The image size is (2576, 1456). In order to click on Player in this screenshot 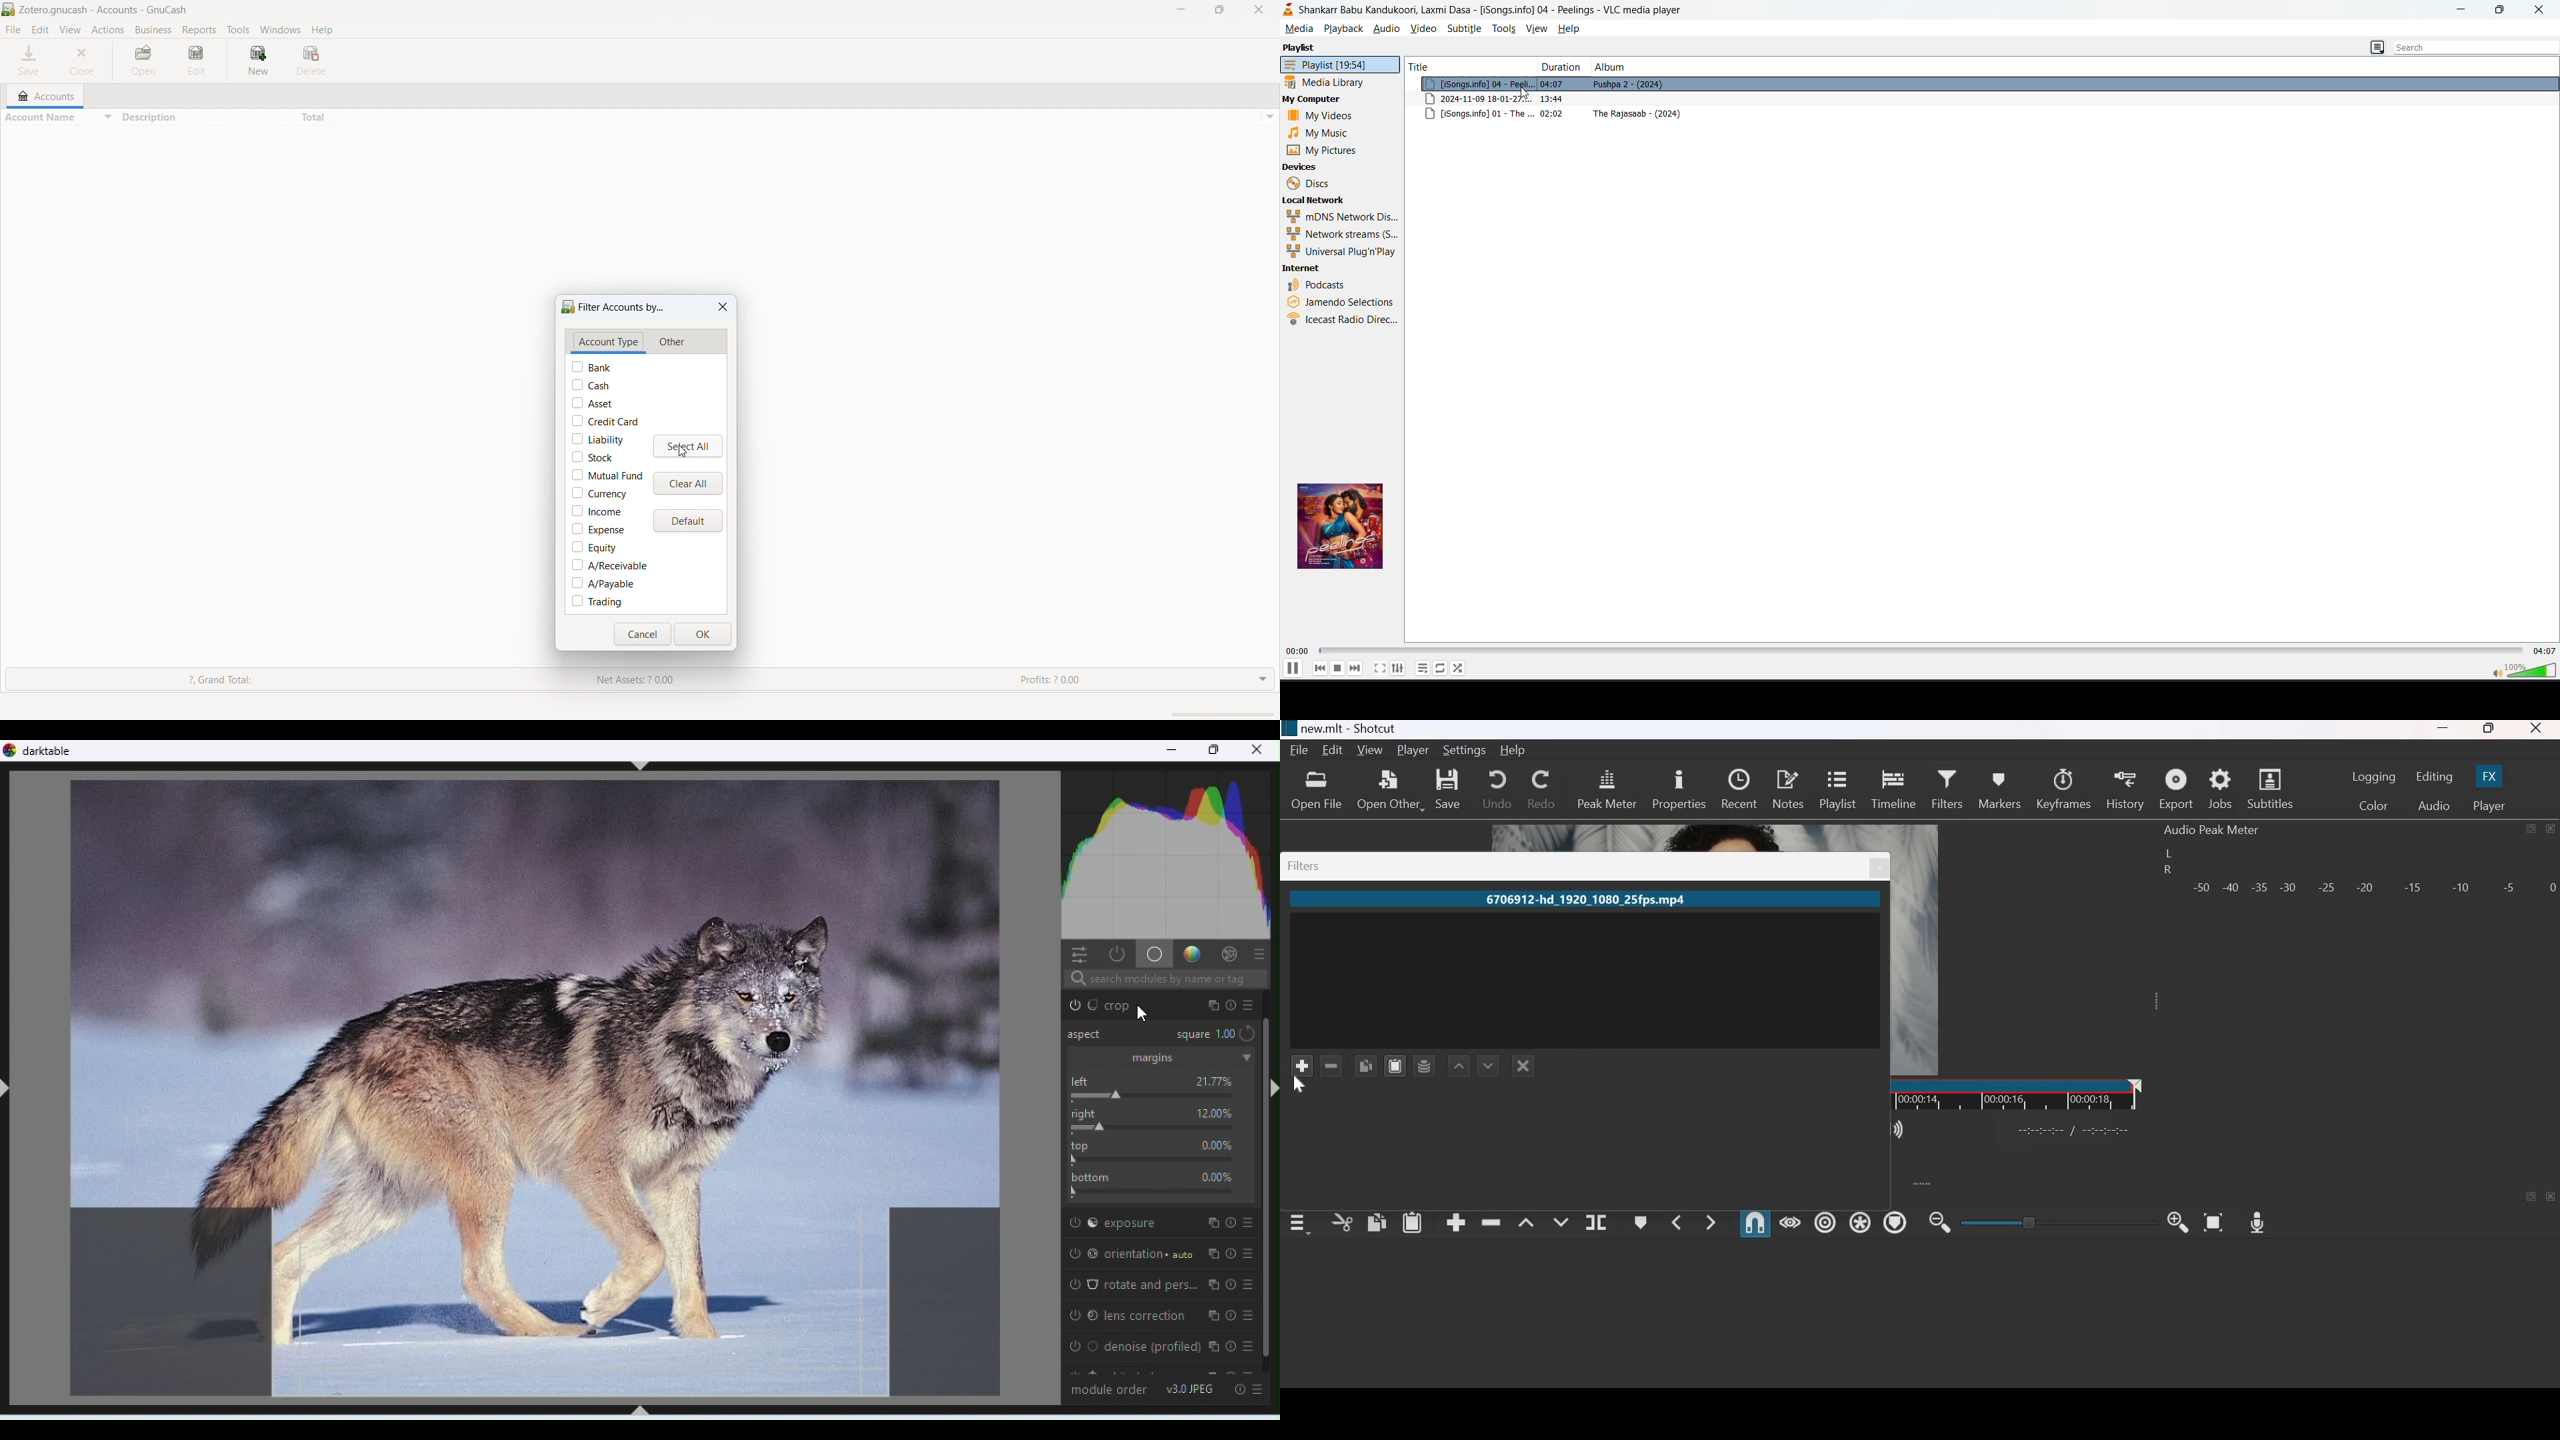, I will do `click(2487, 805)`.